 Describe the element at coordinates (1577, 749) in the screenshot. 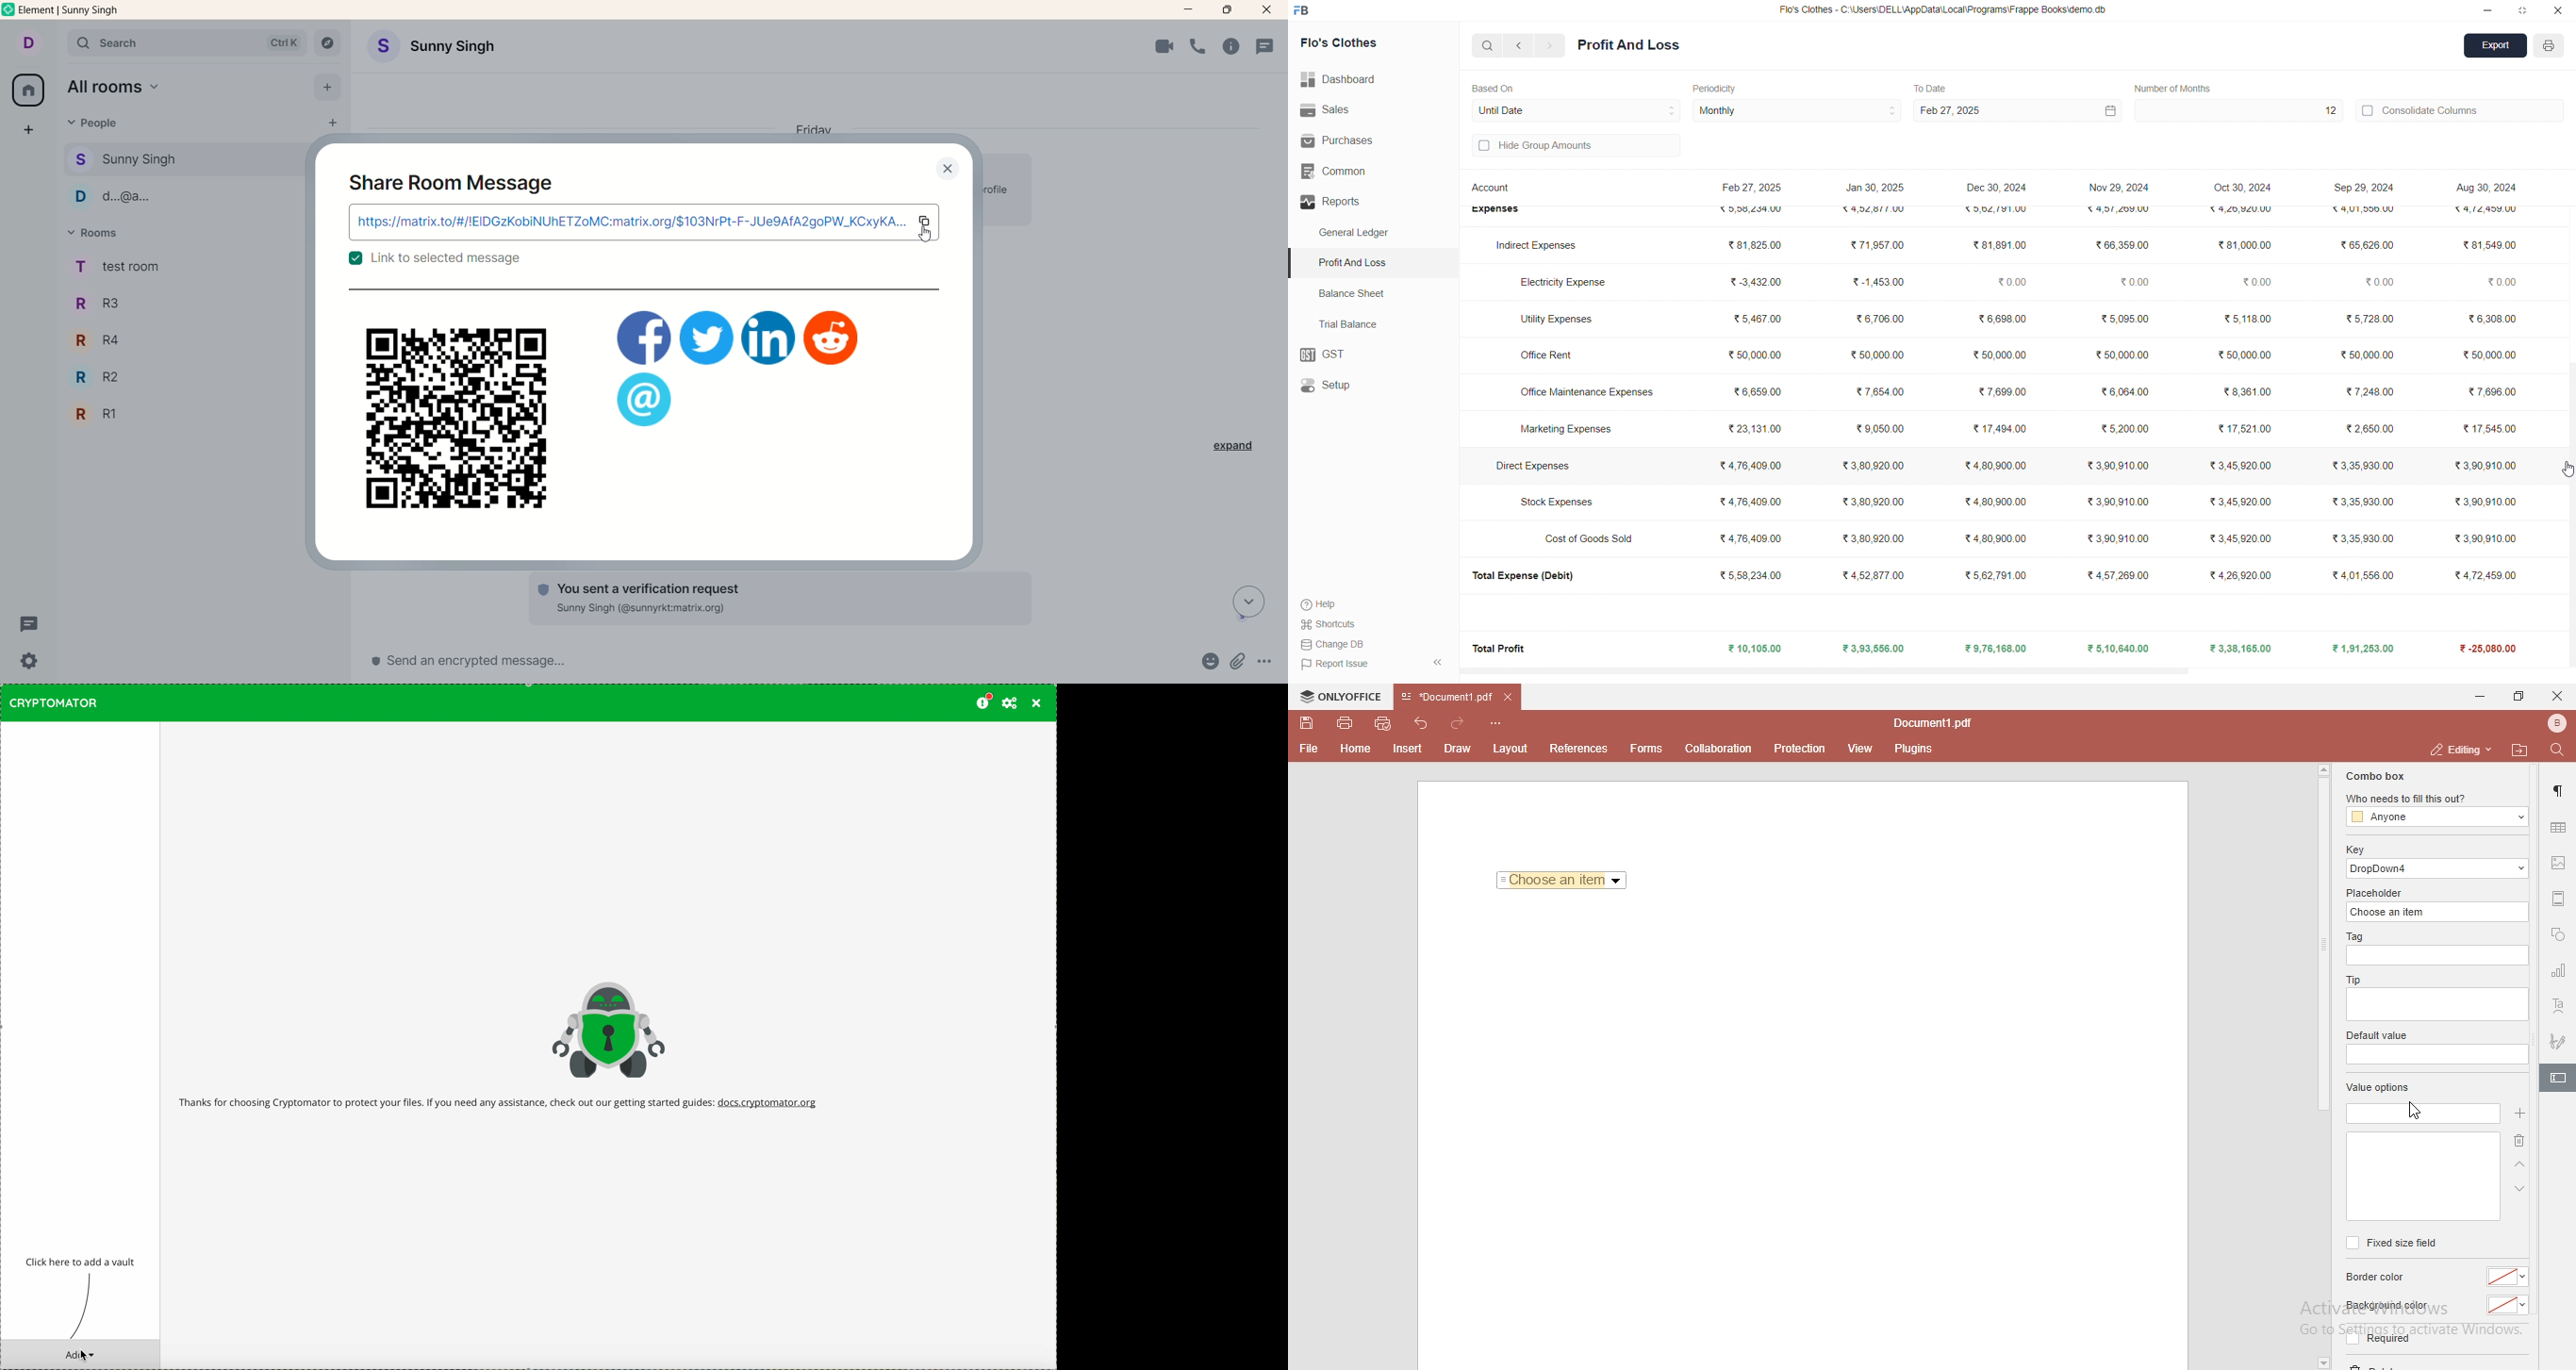

I see `References` at that location.